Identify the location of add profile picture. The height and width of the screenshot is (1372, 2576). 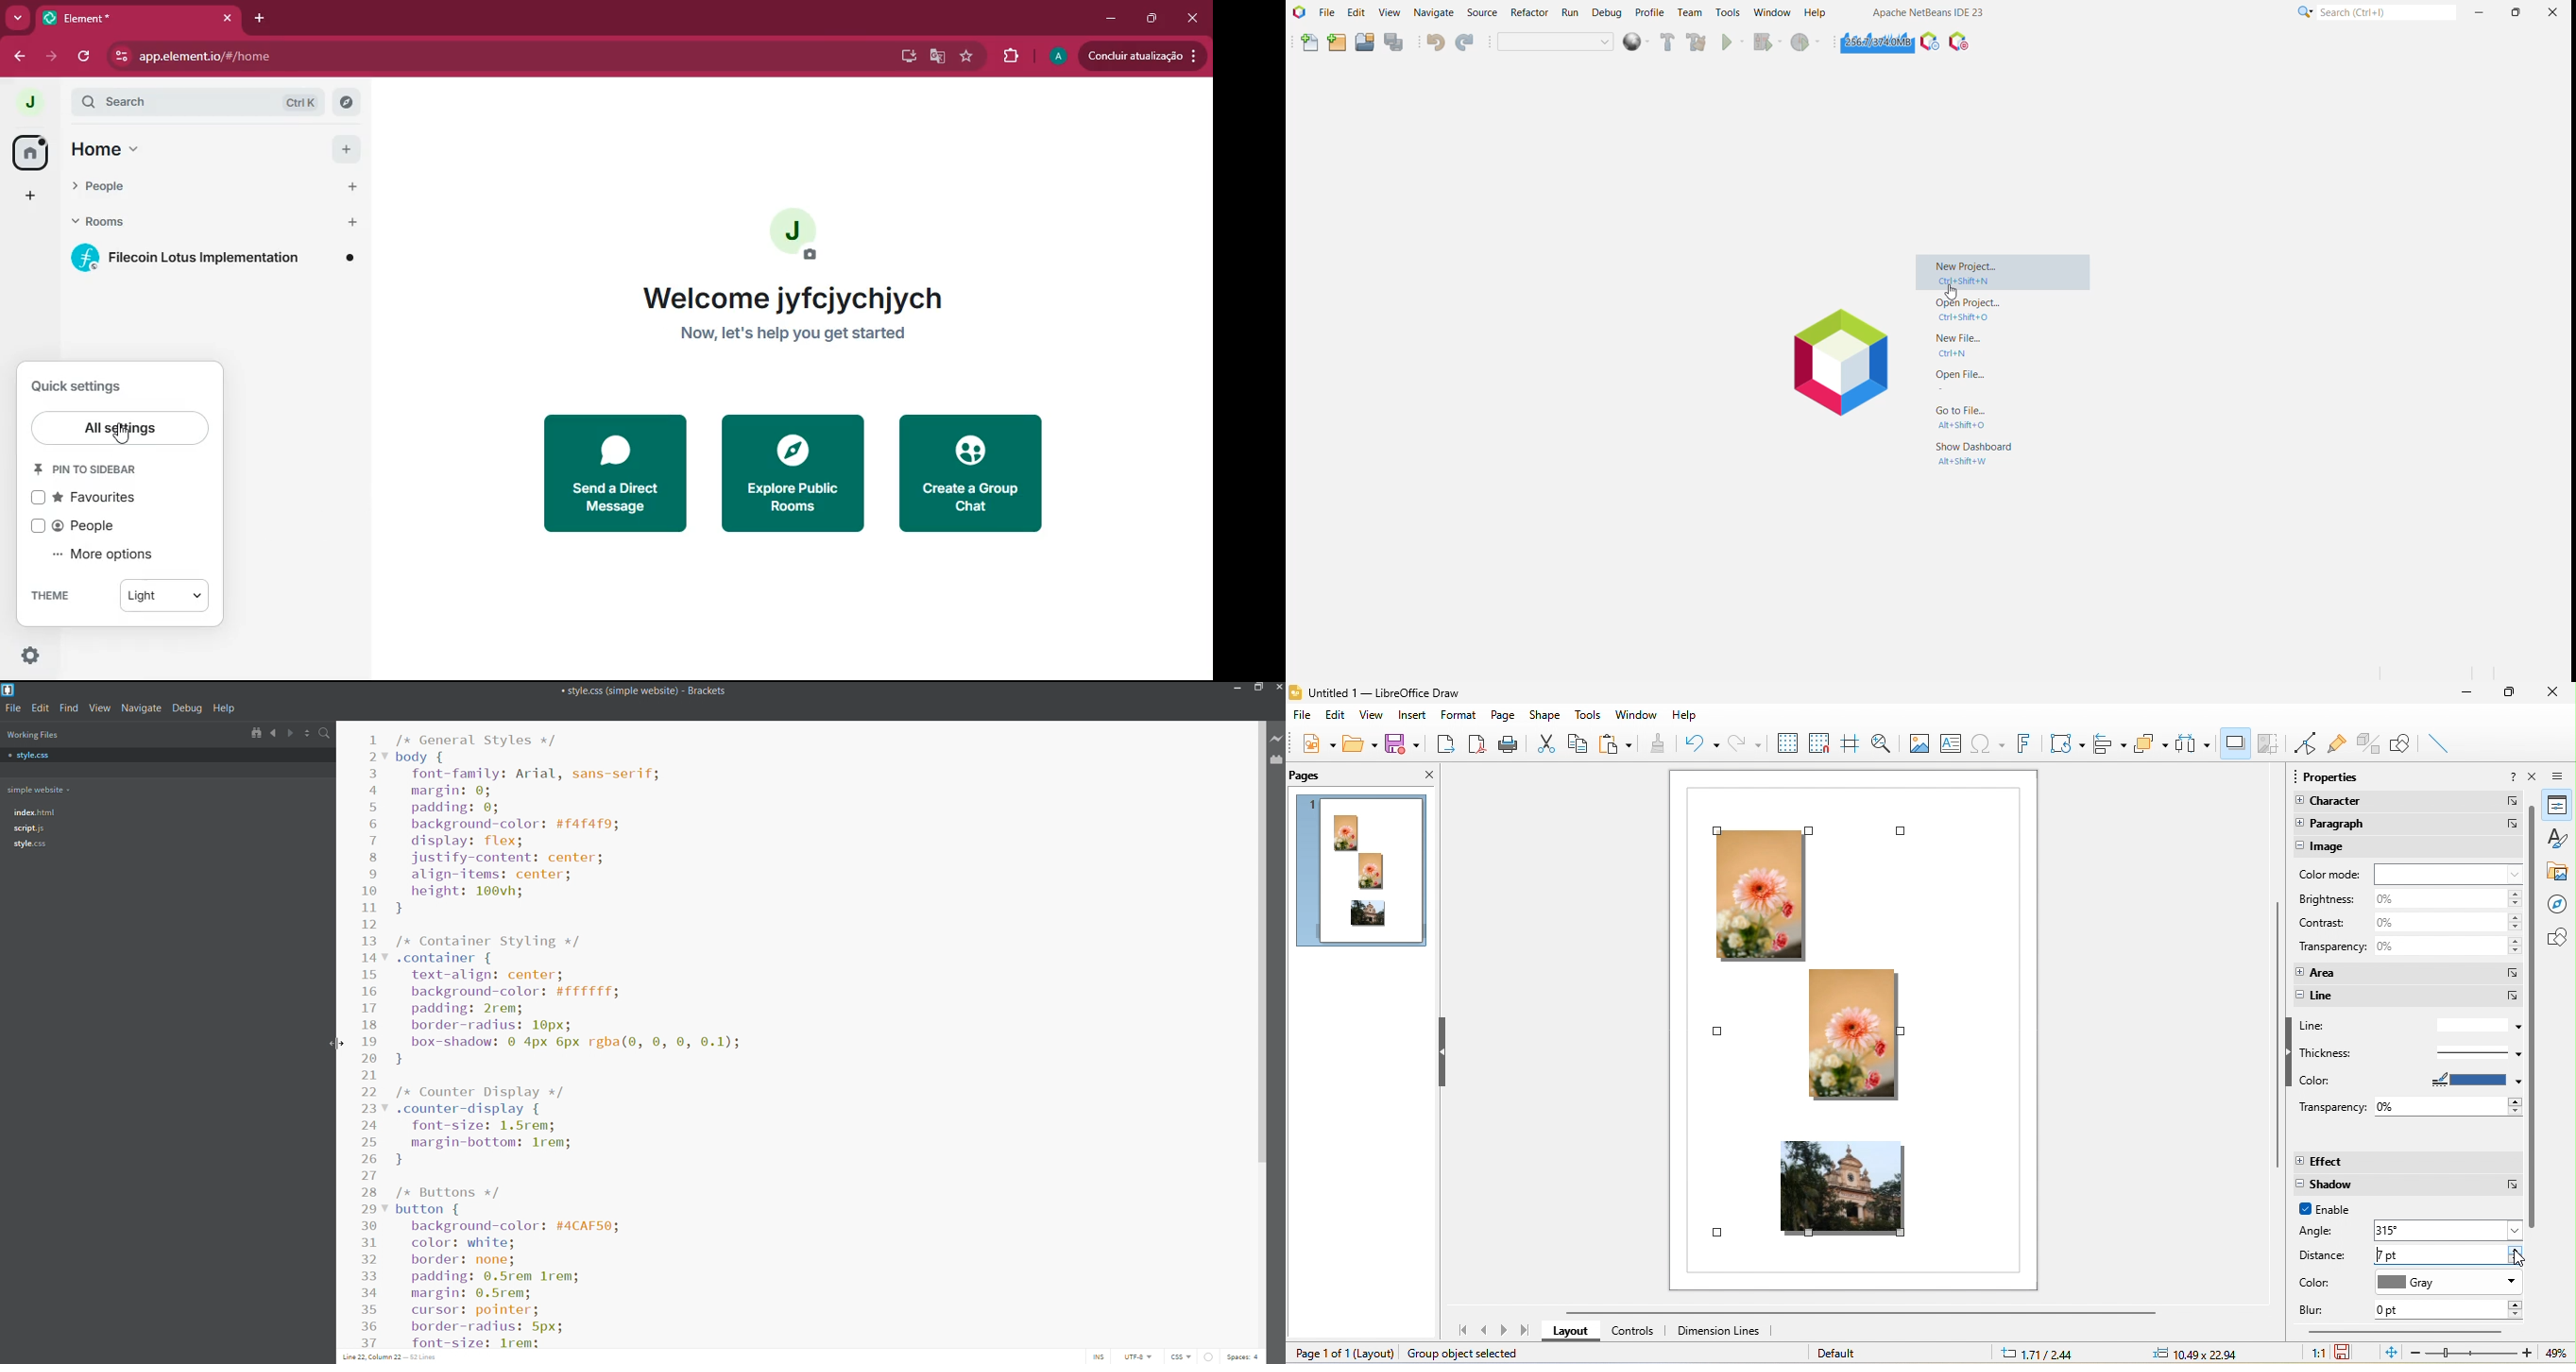
(802, 234).